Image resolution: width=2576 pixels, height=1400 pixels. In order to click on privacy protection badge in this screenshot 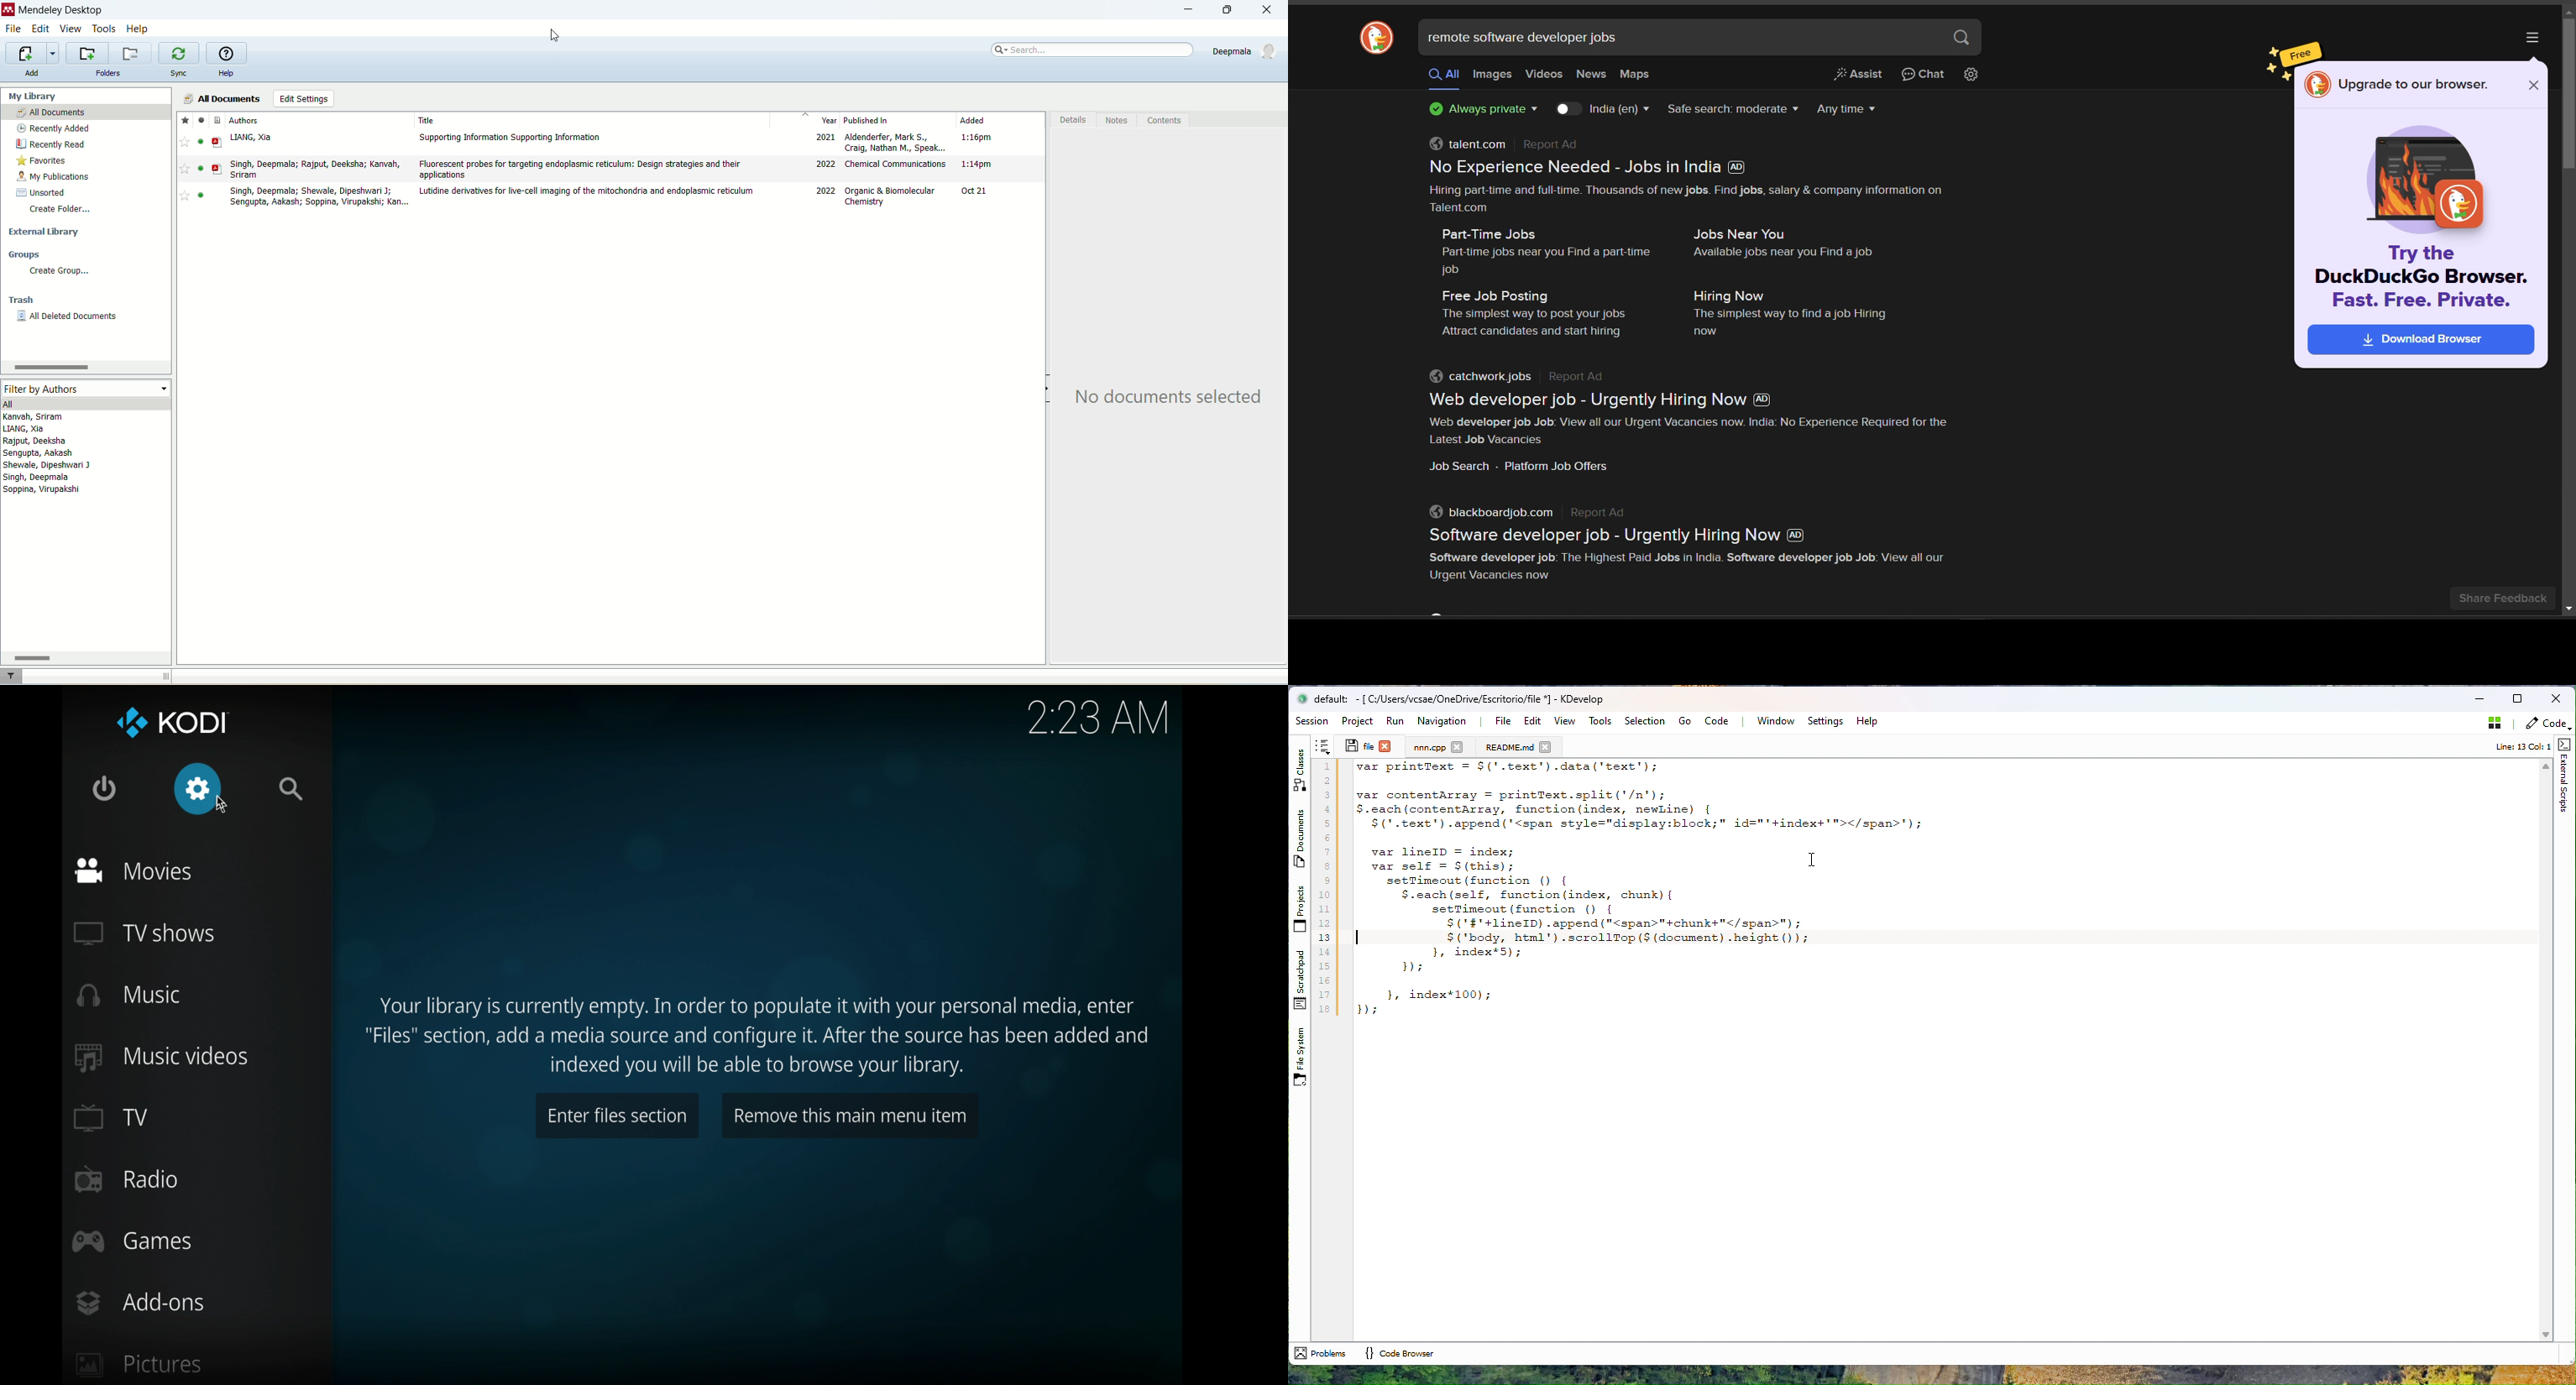, I will do `click(1481, 111)`.